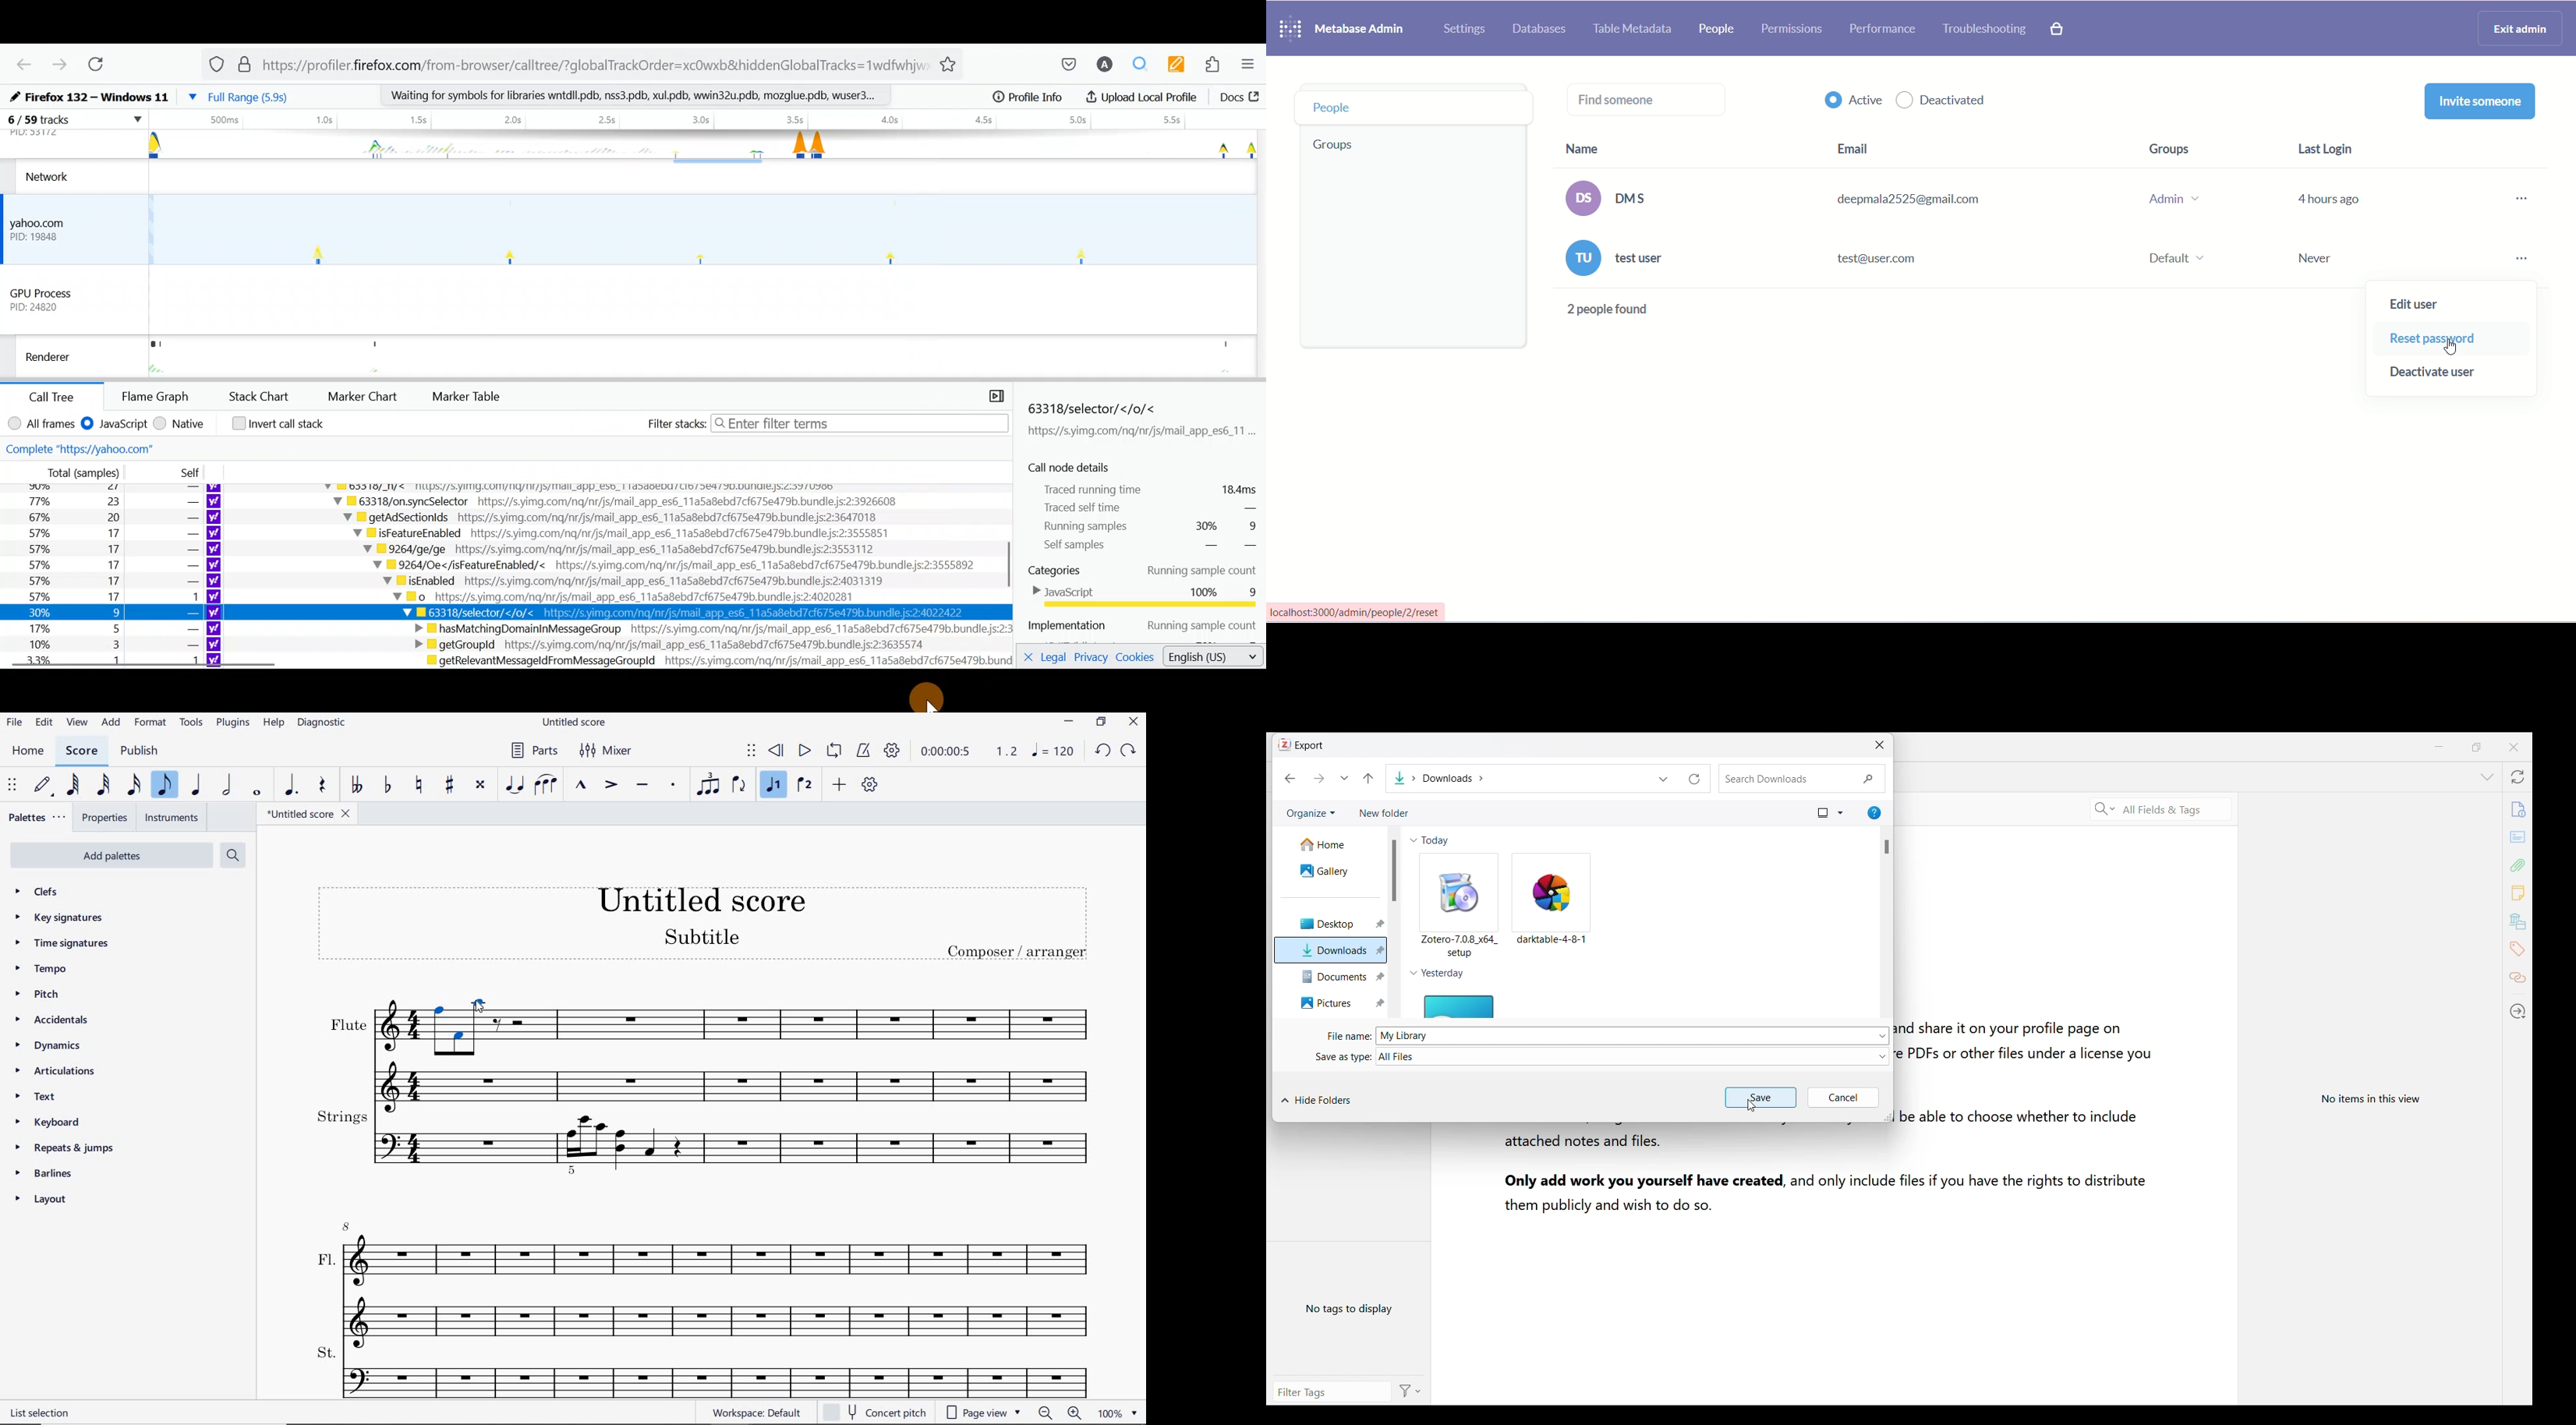  Describe the element at coordinates (2518, 920) in the screenshot. I see `Libraries and collections` at that location.